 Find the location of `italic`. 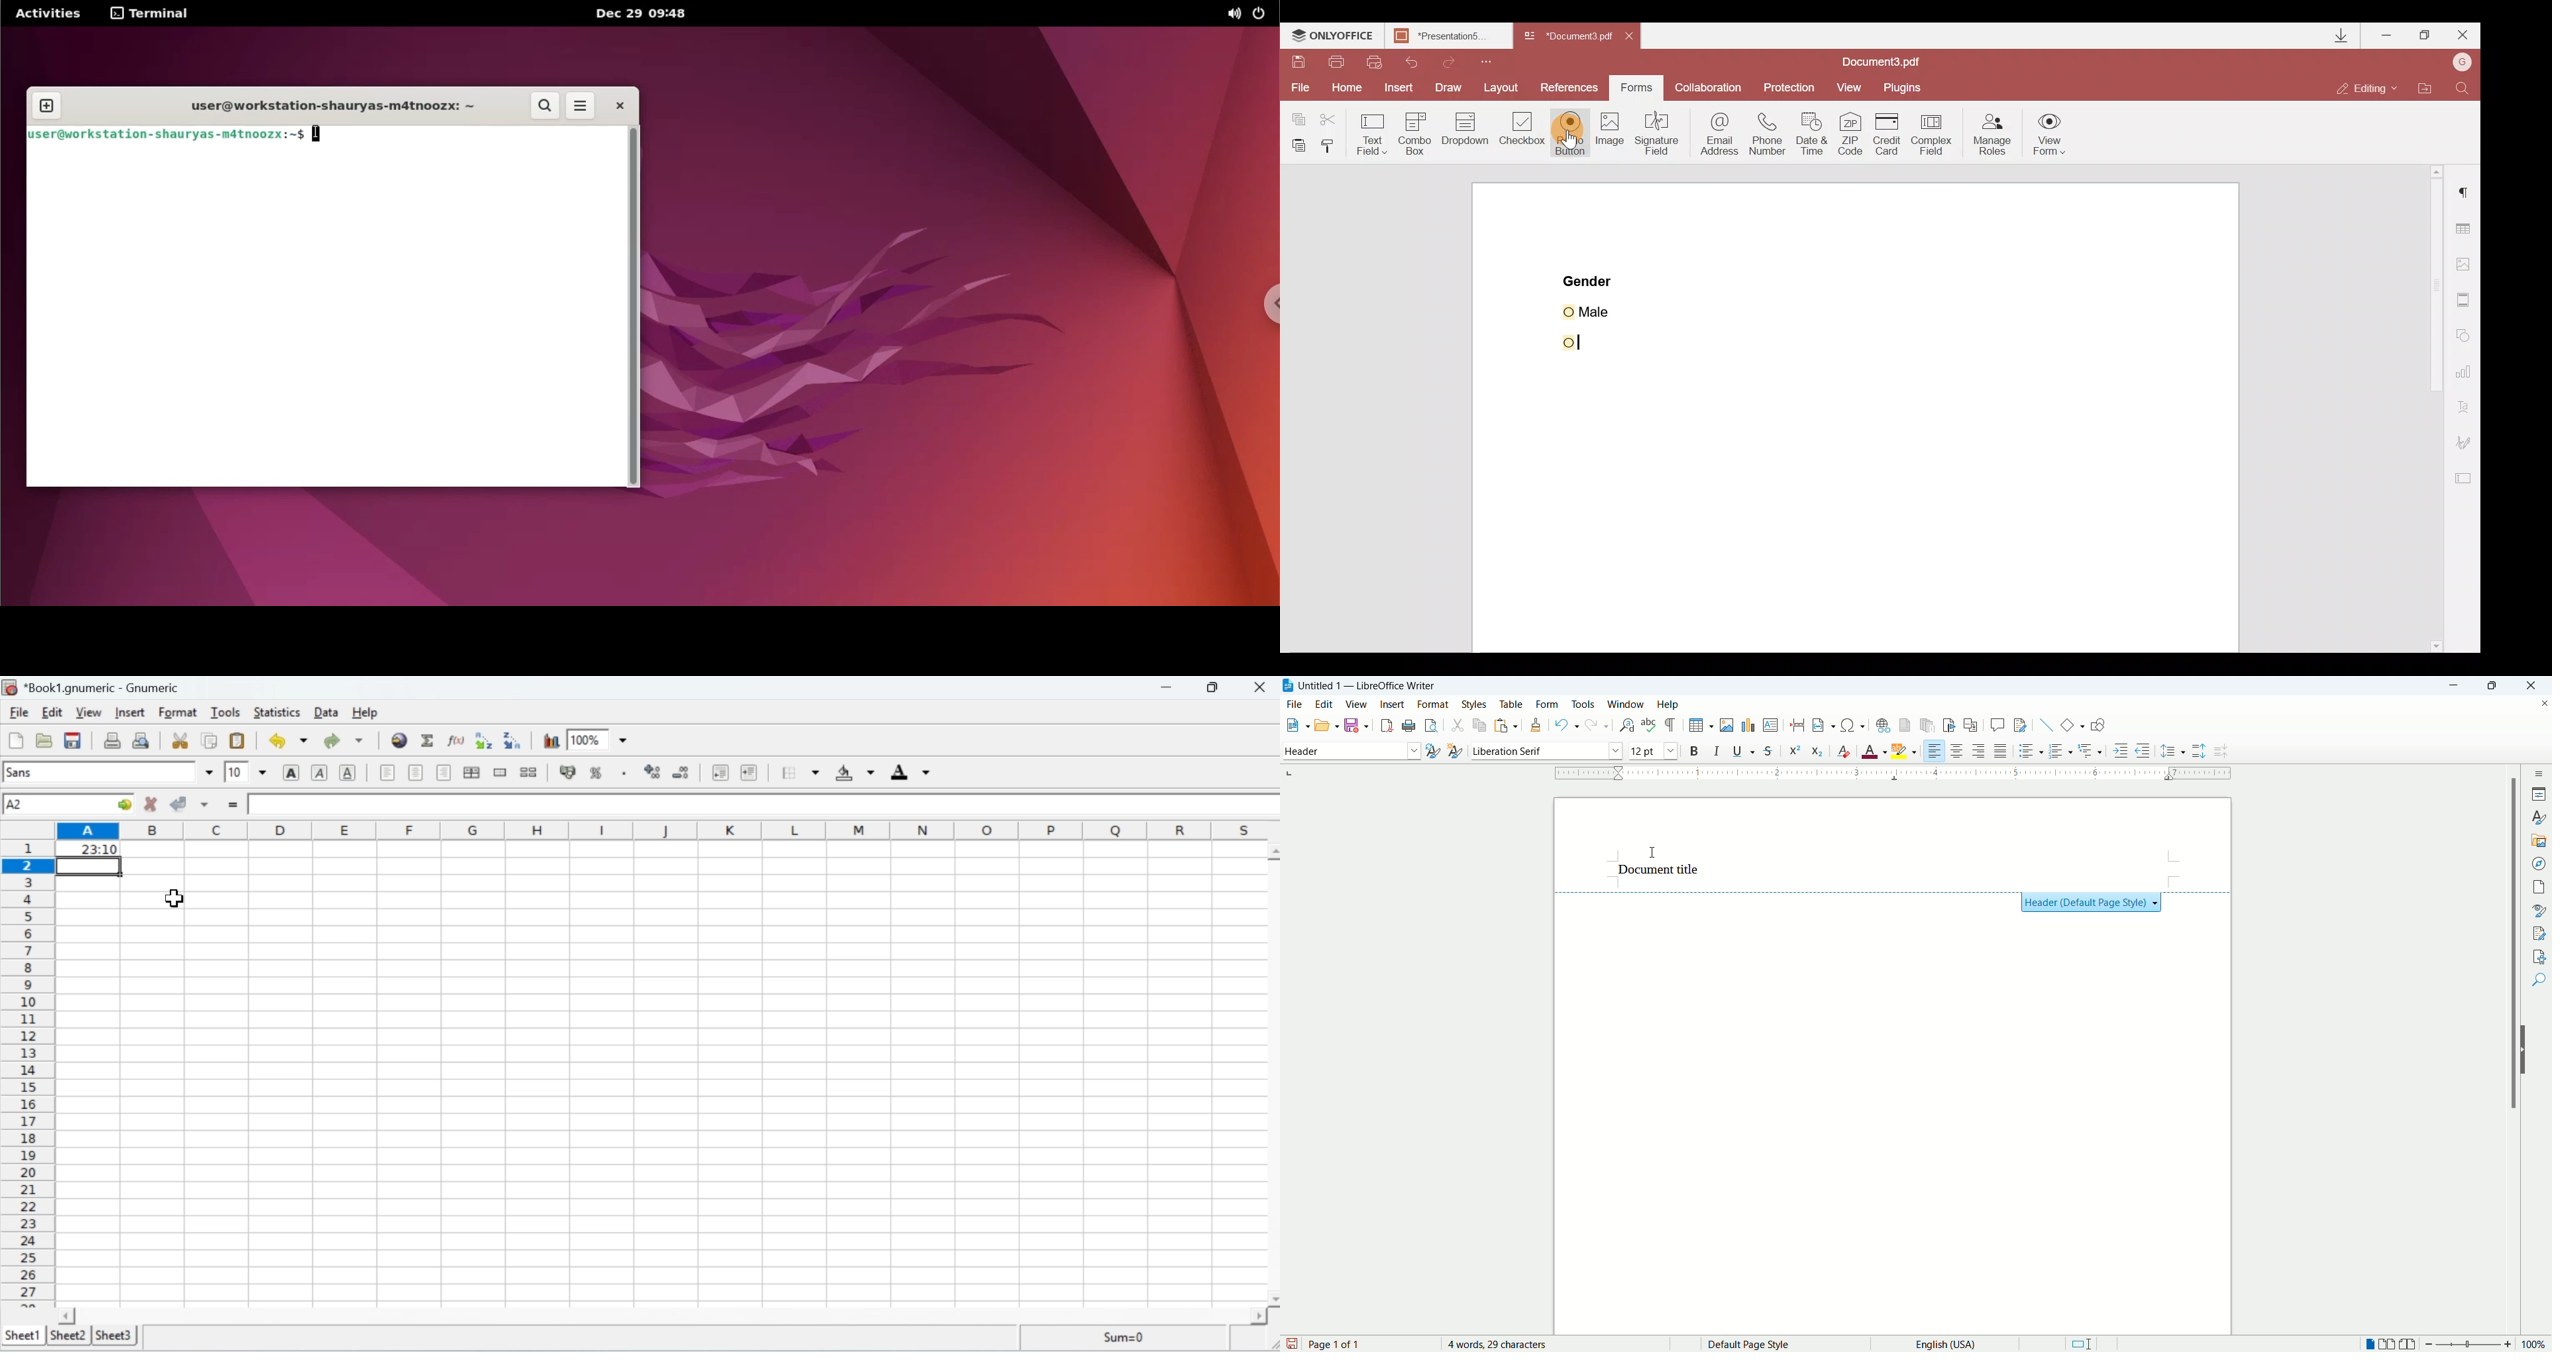

italic is located at coordinates (1714, 752).